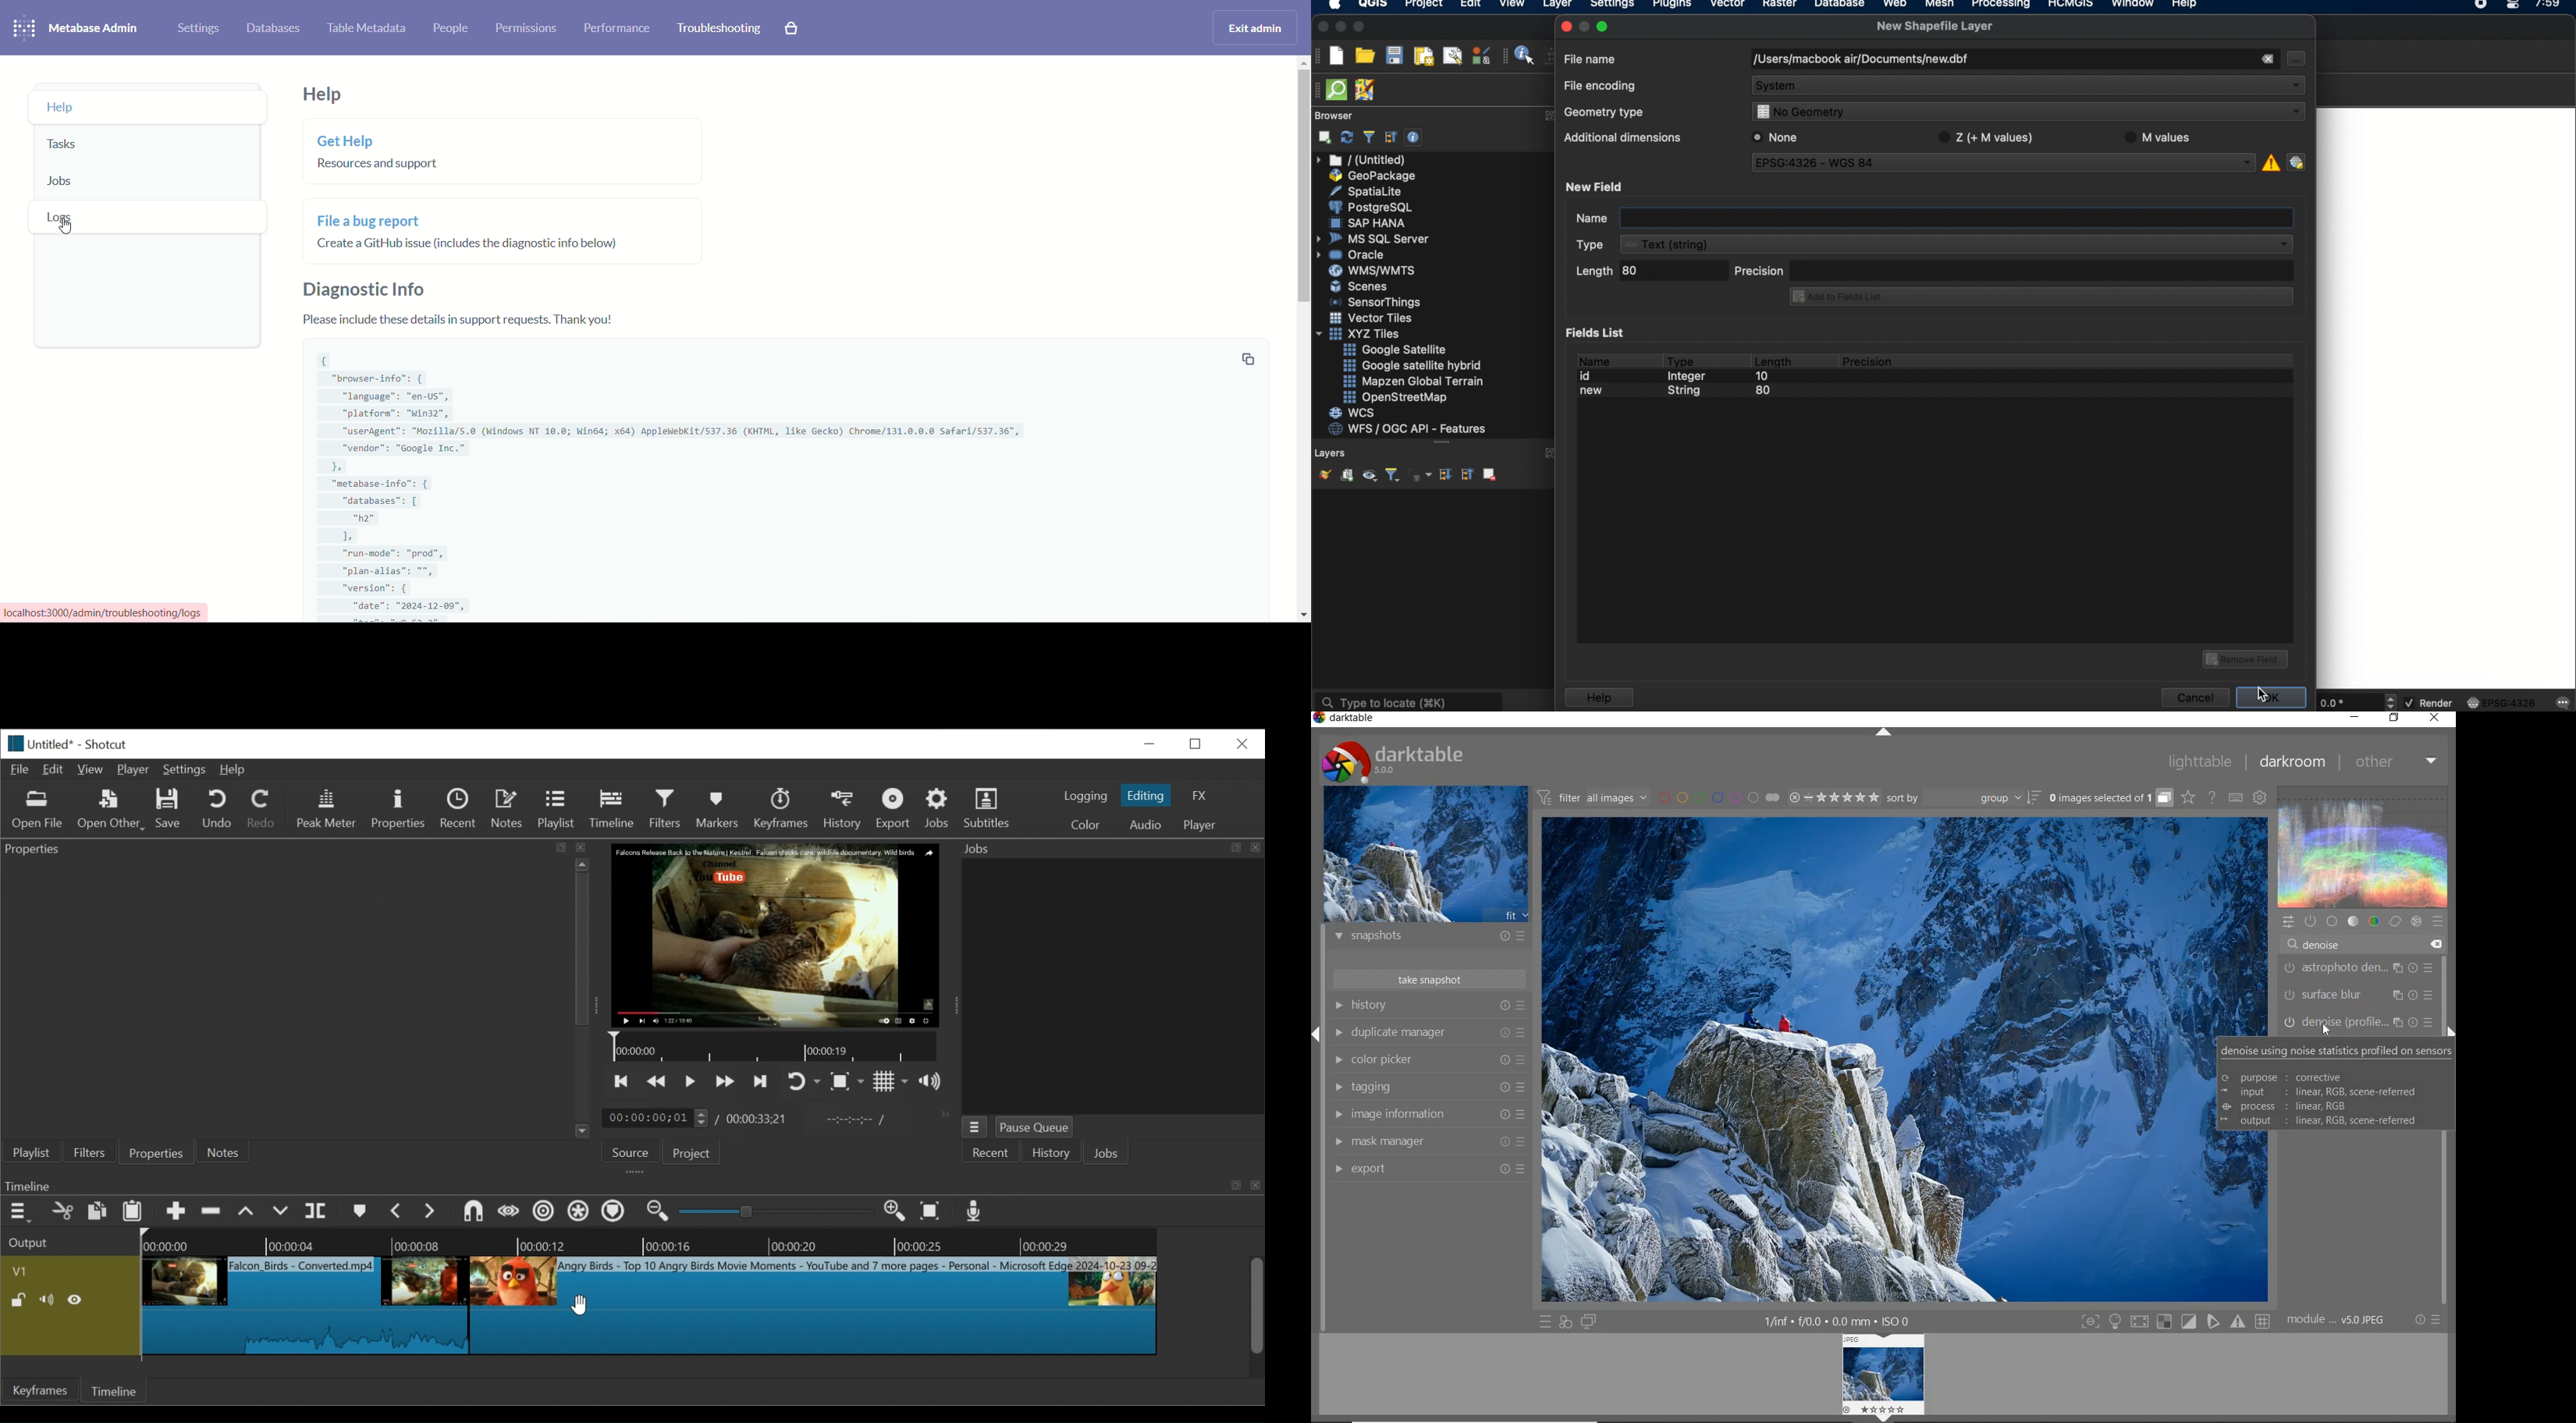 The width and height of the screenshot is (2576, 1428). I want to click on copy, so click(1248, 359).